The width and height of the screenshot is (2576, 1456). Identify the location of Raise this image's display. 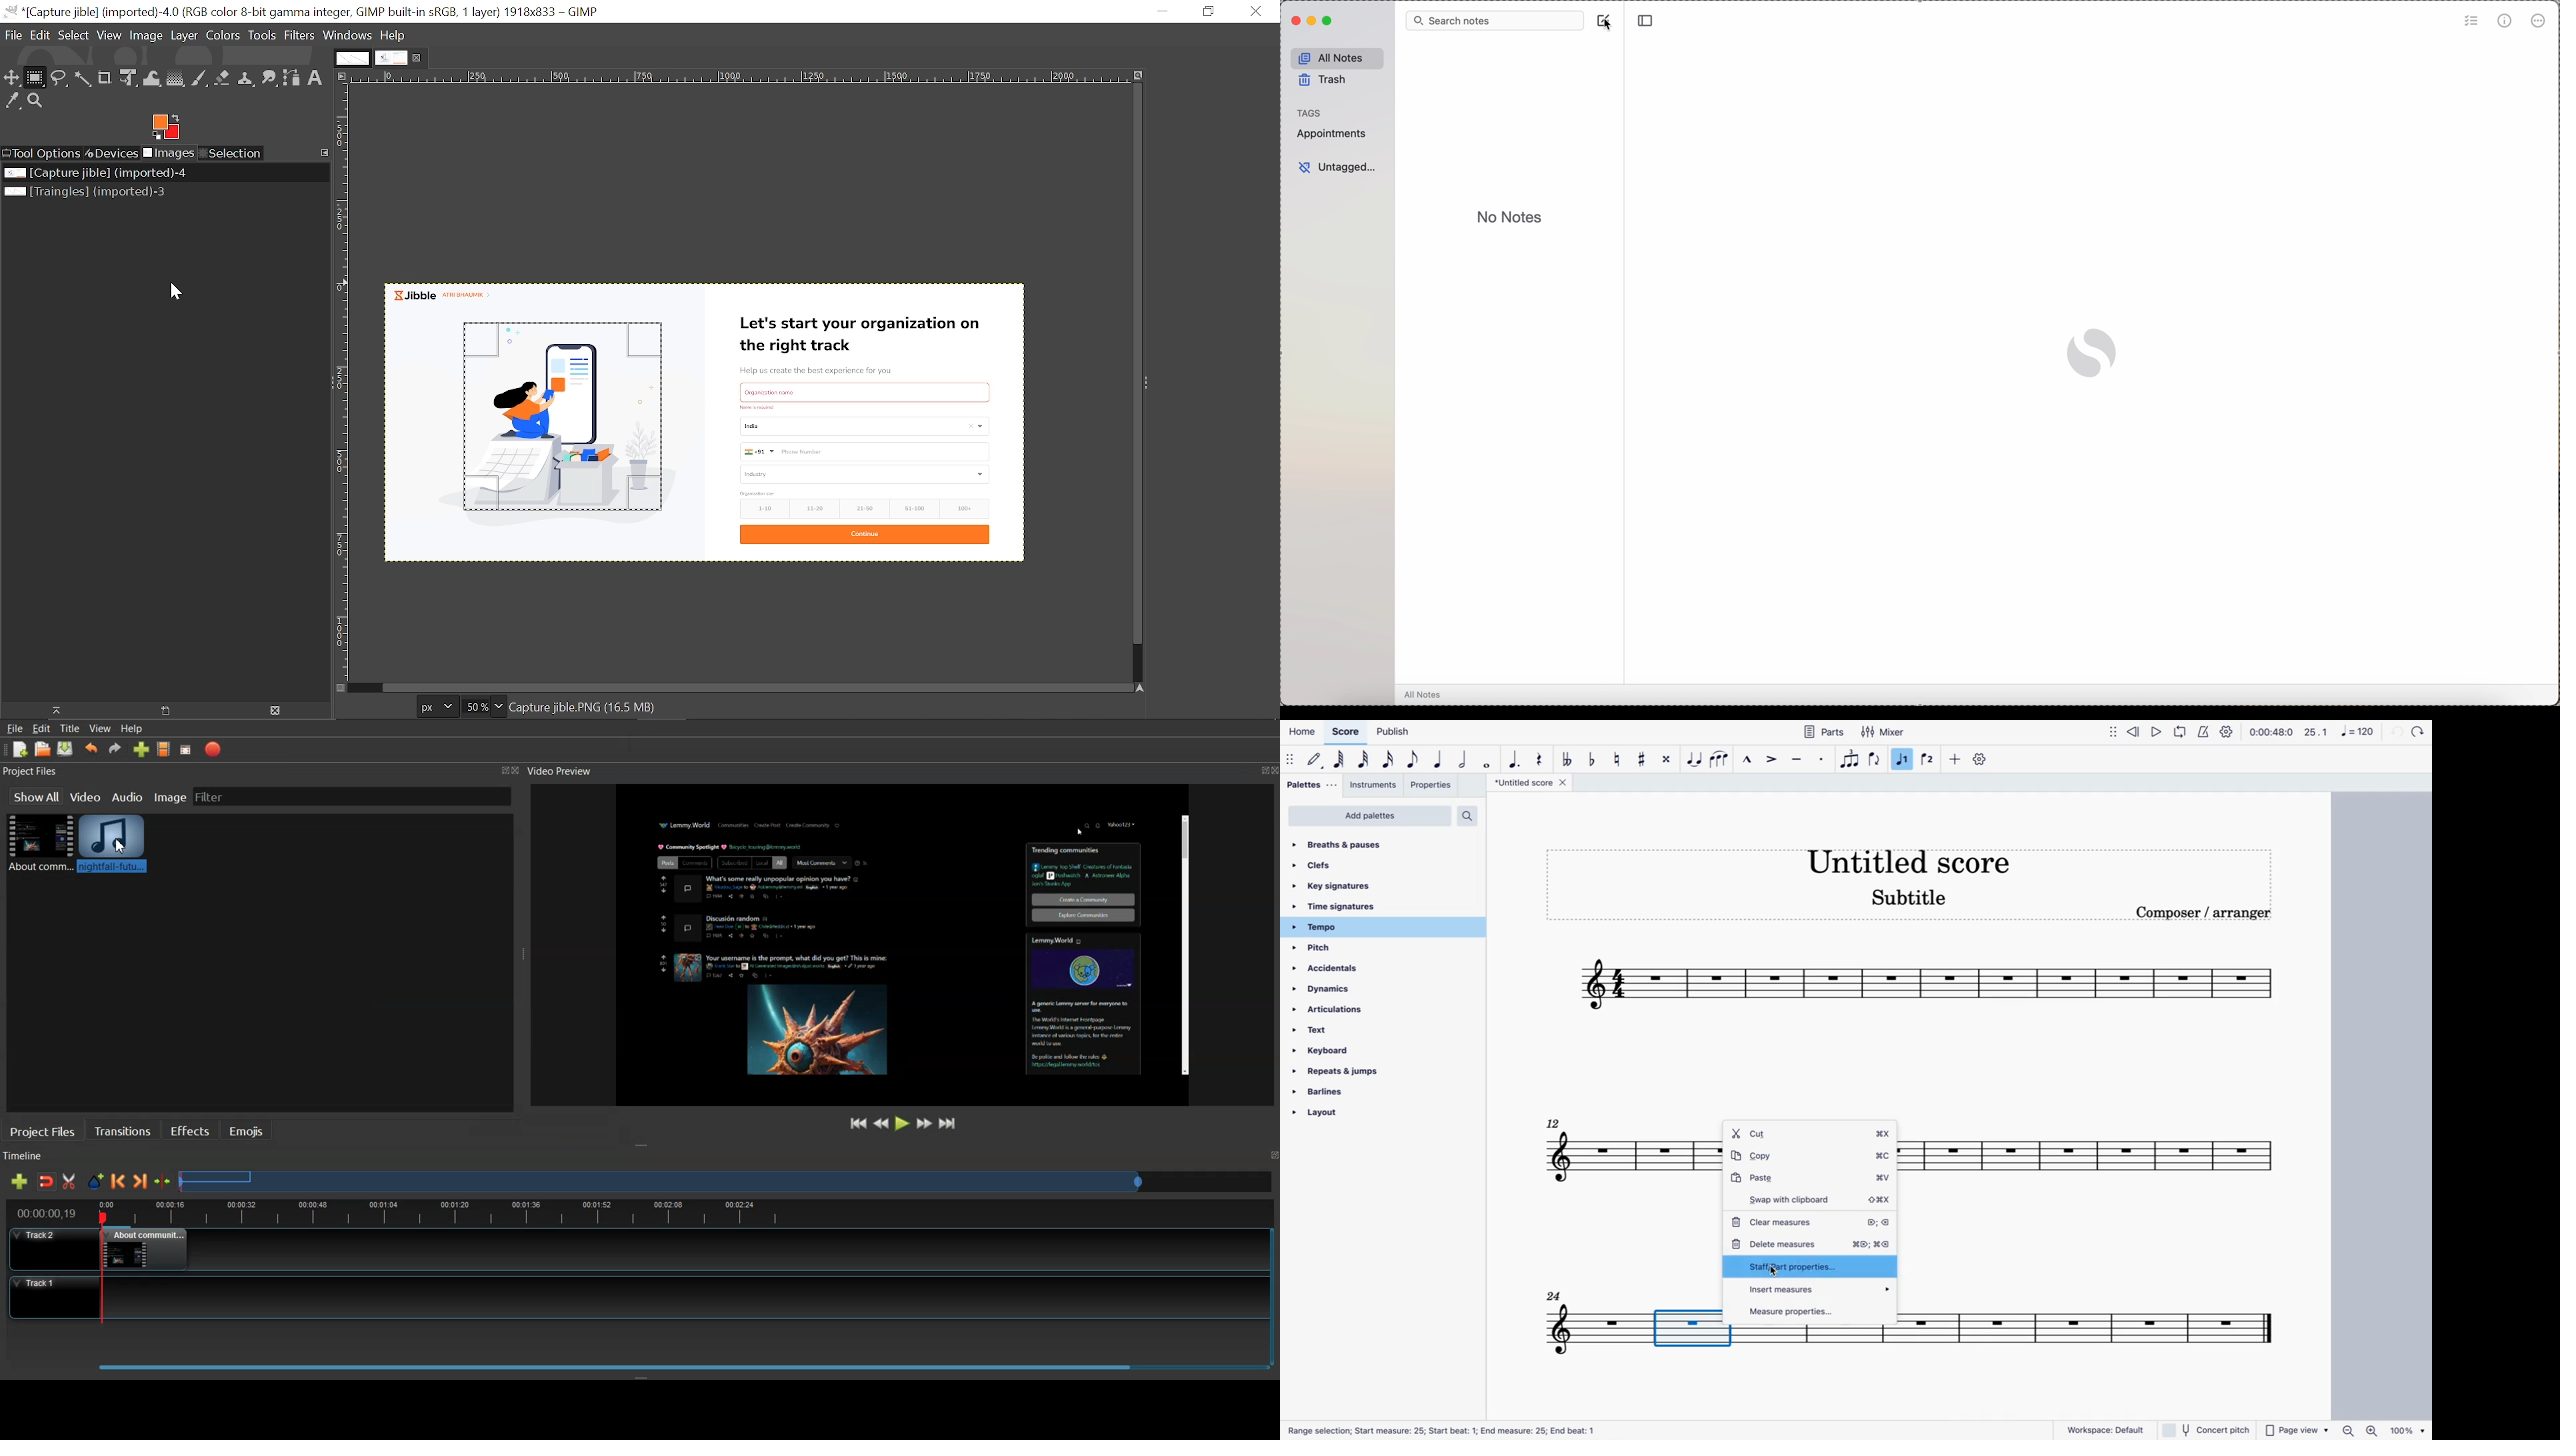
(58, 711).